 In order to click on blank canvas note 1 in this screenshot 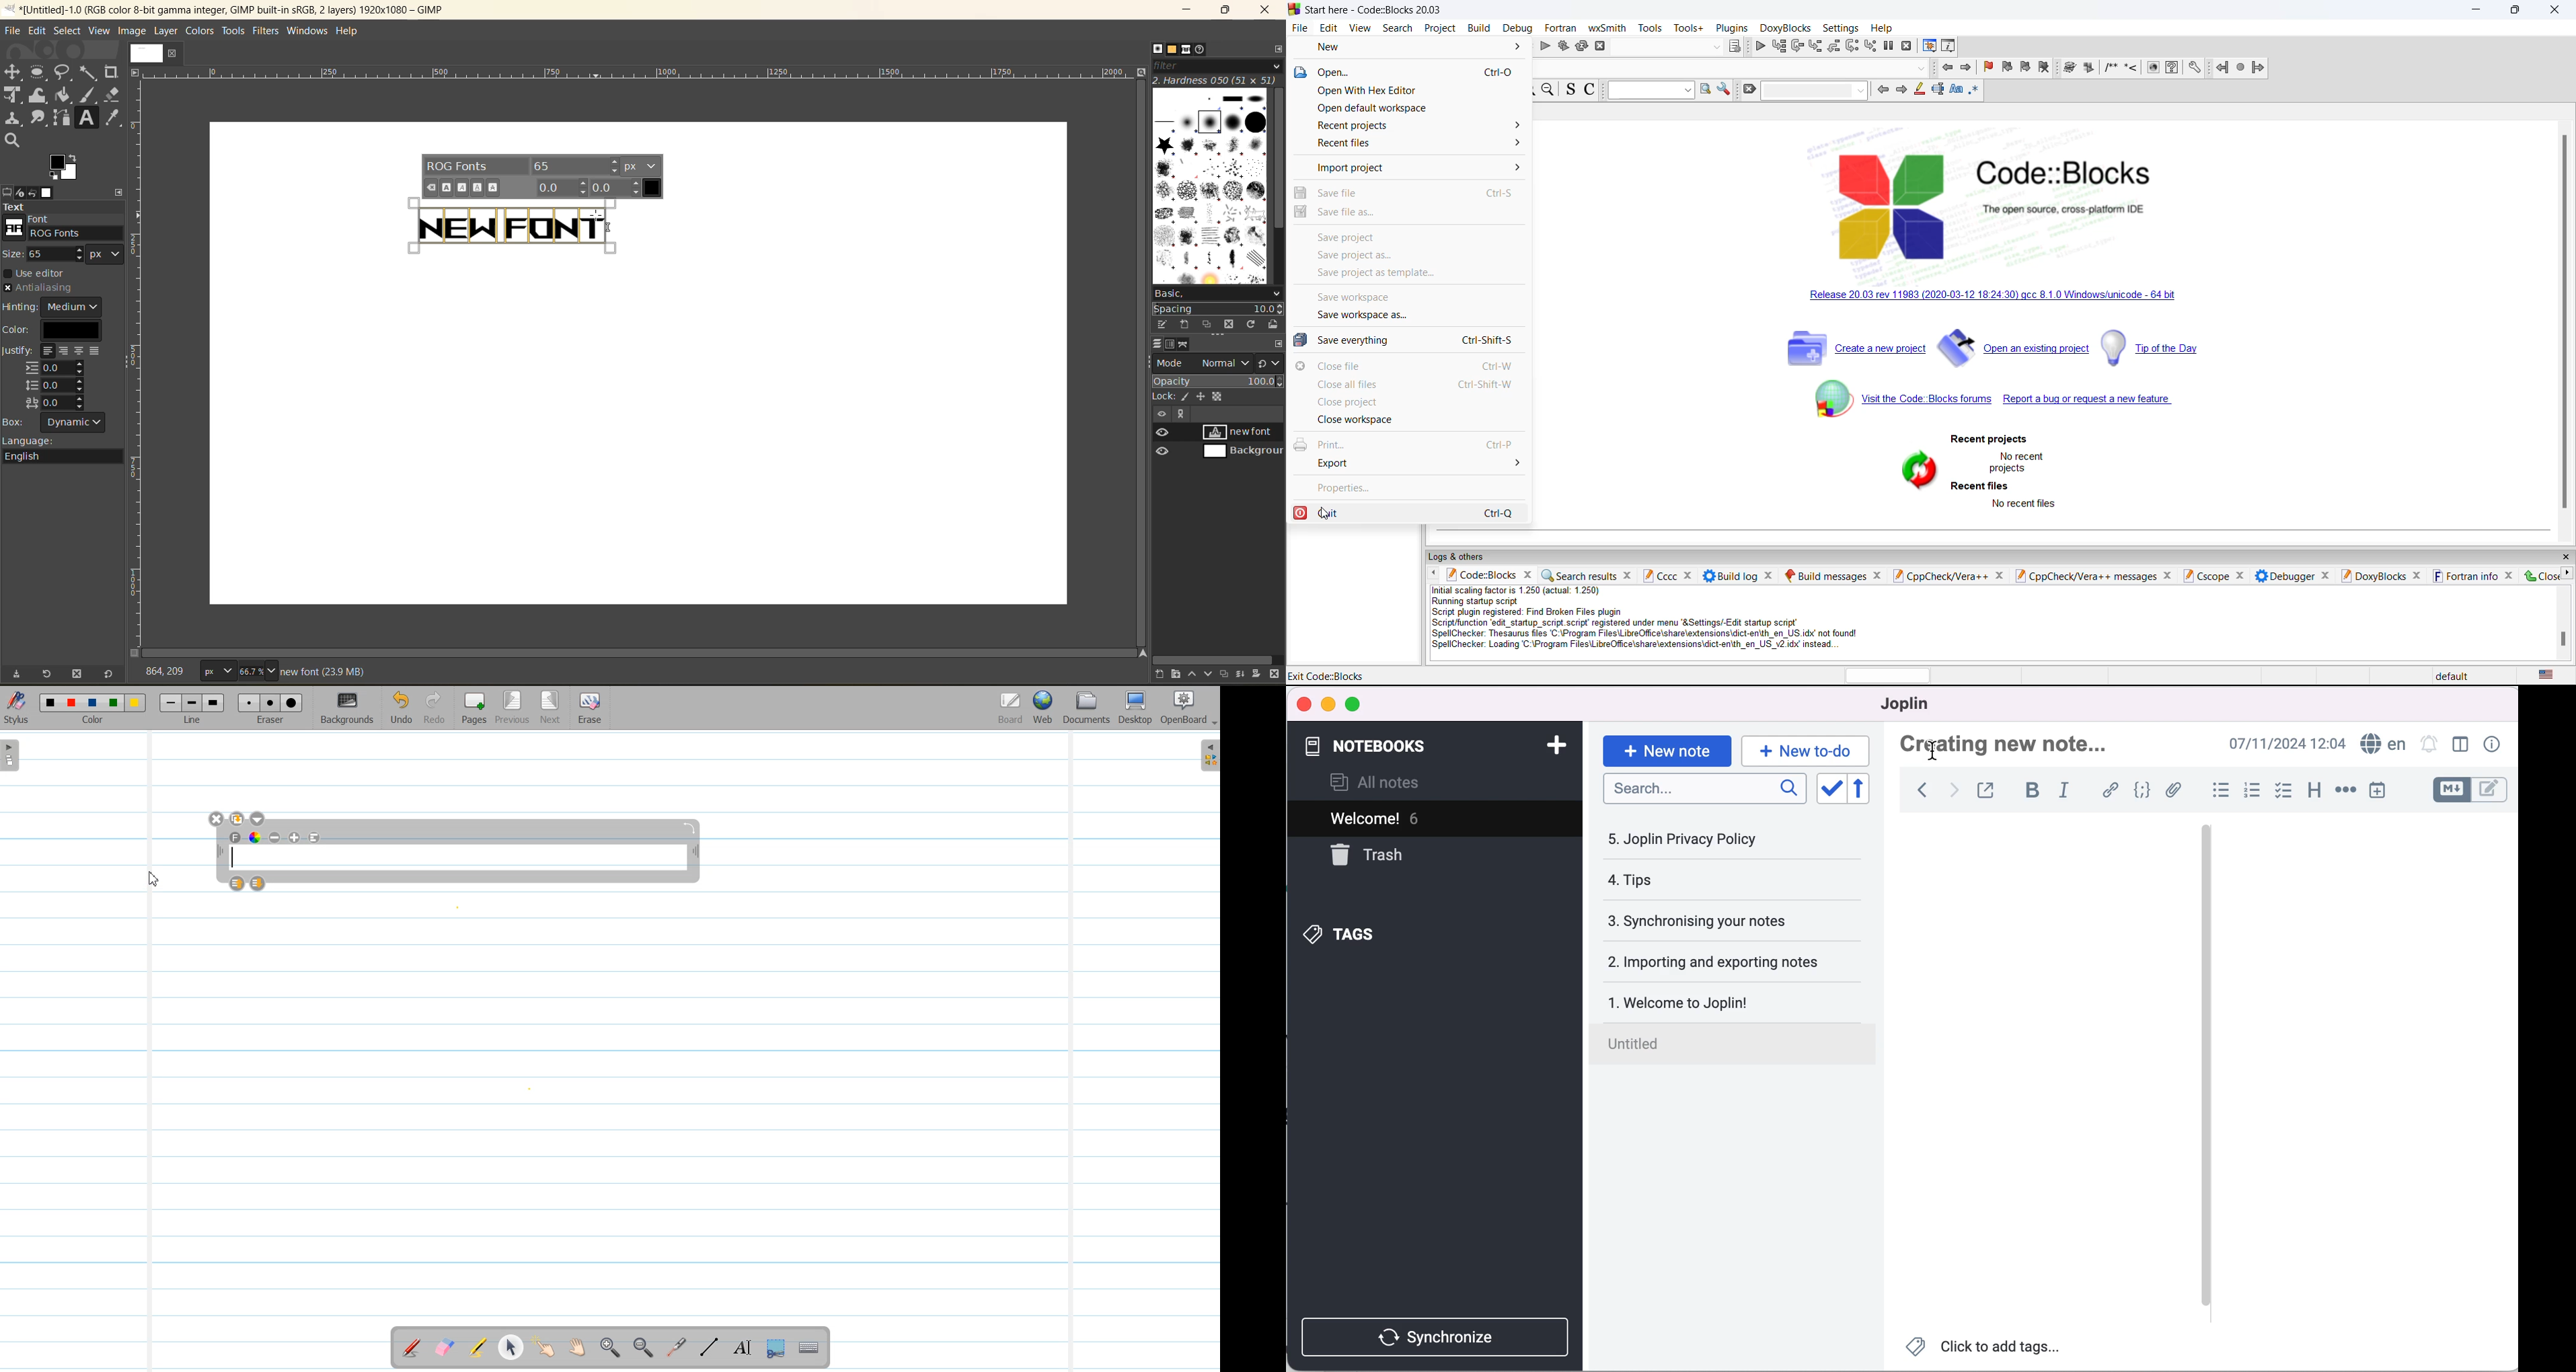, I will do `click(2040, 1074)`.